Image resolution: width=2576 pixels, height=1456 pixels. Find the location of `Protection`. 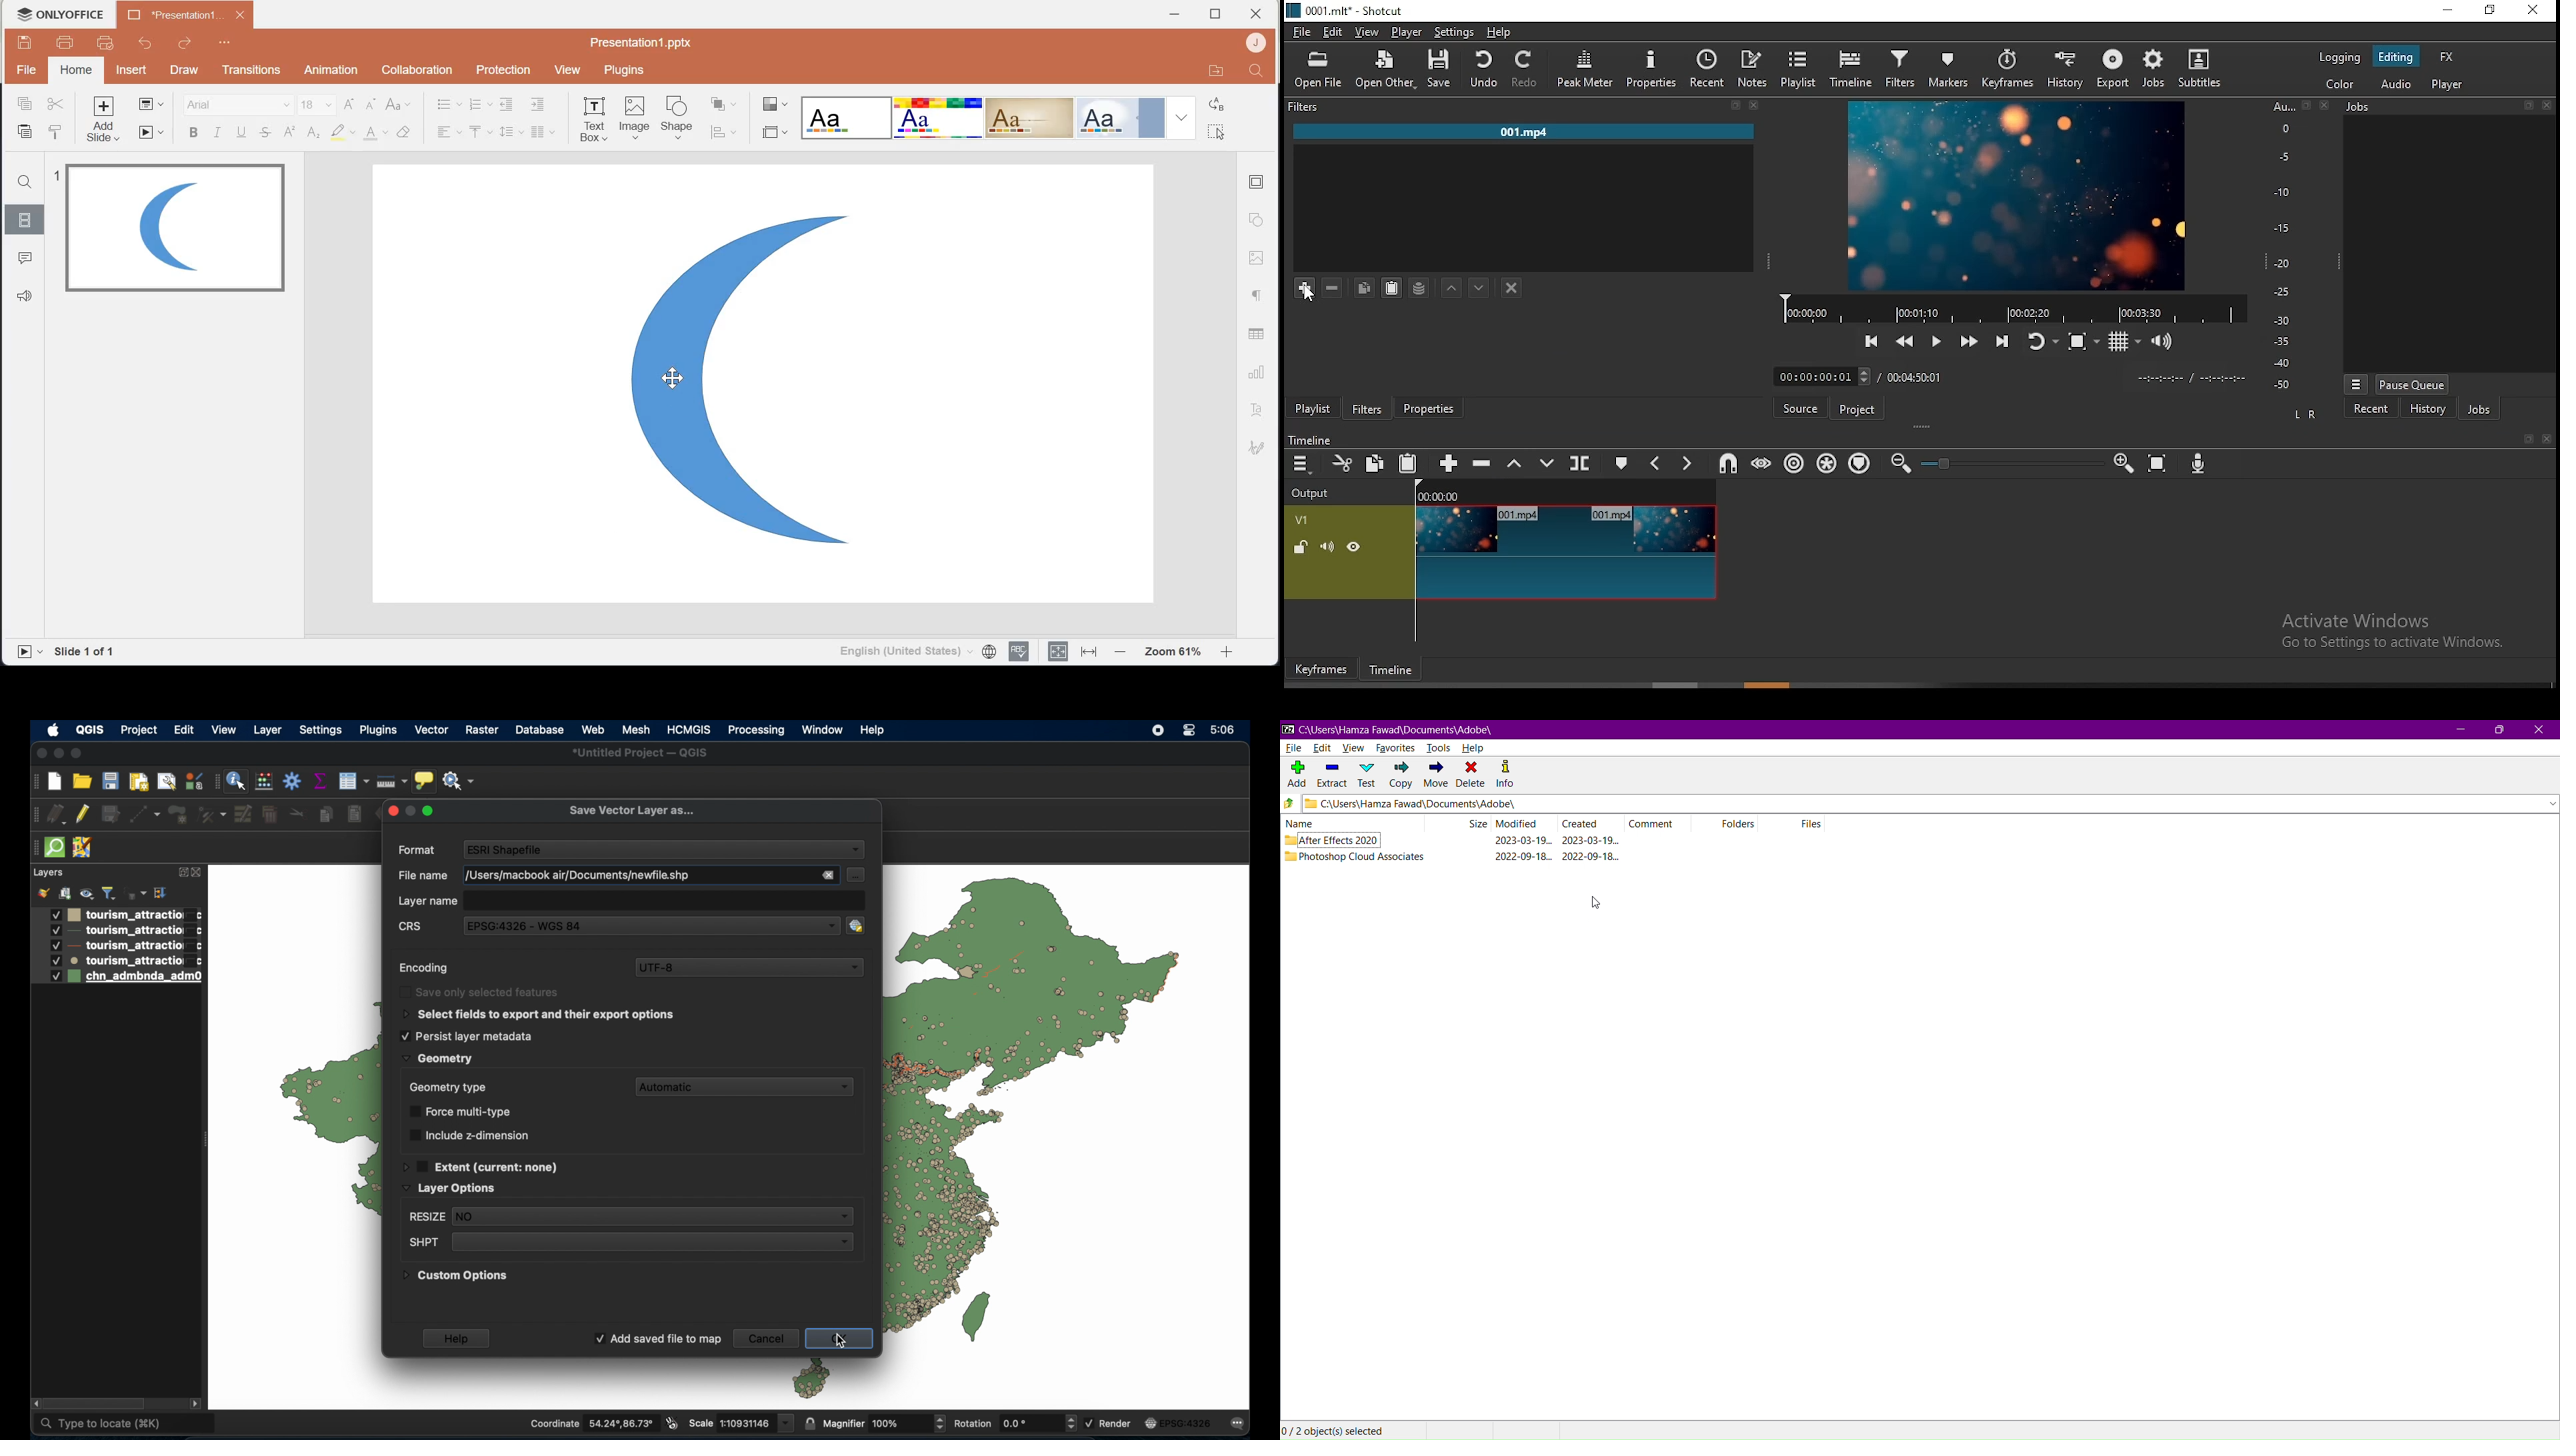

Protection is located at coordinates (499, 71).